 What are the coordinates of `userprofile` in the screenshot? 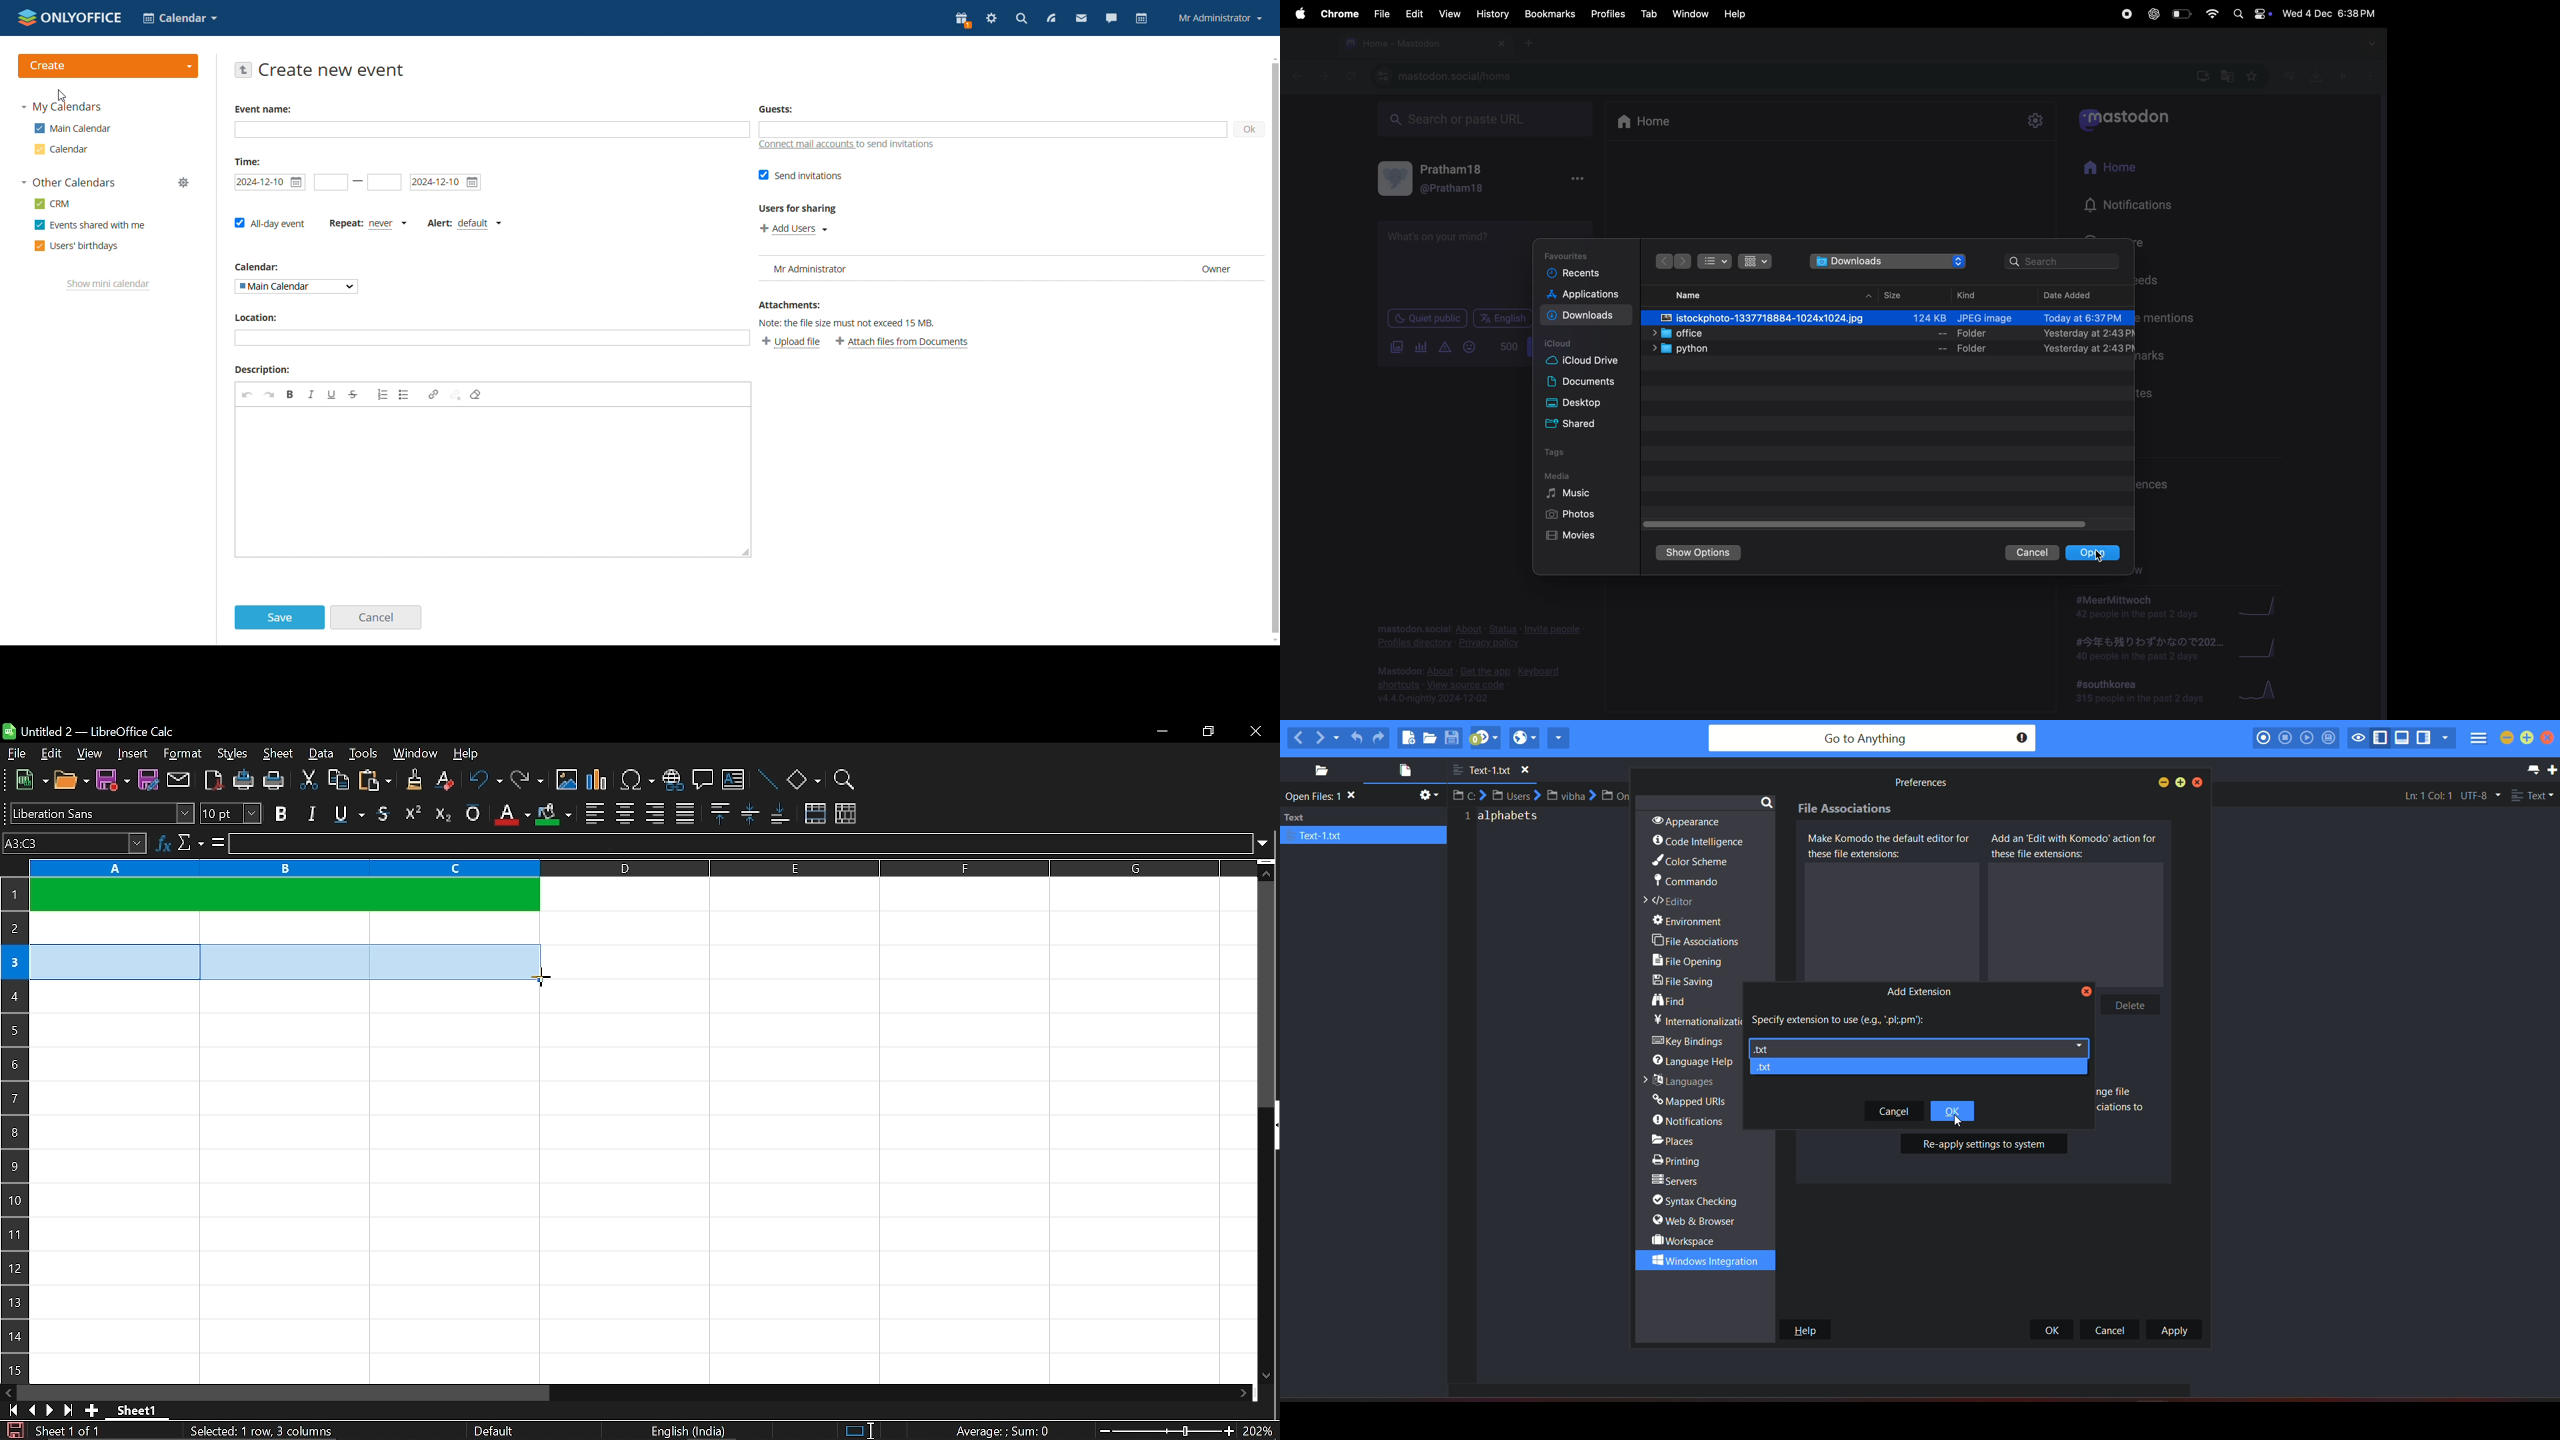 It's located at (2359, 76).